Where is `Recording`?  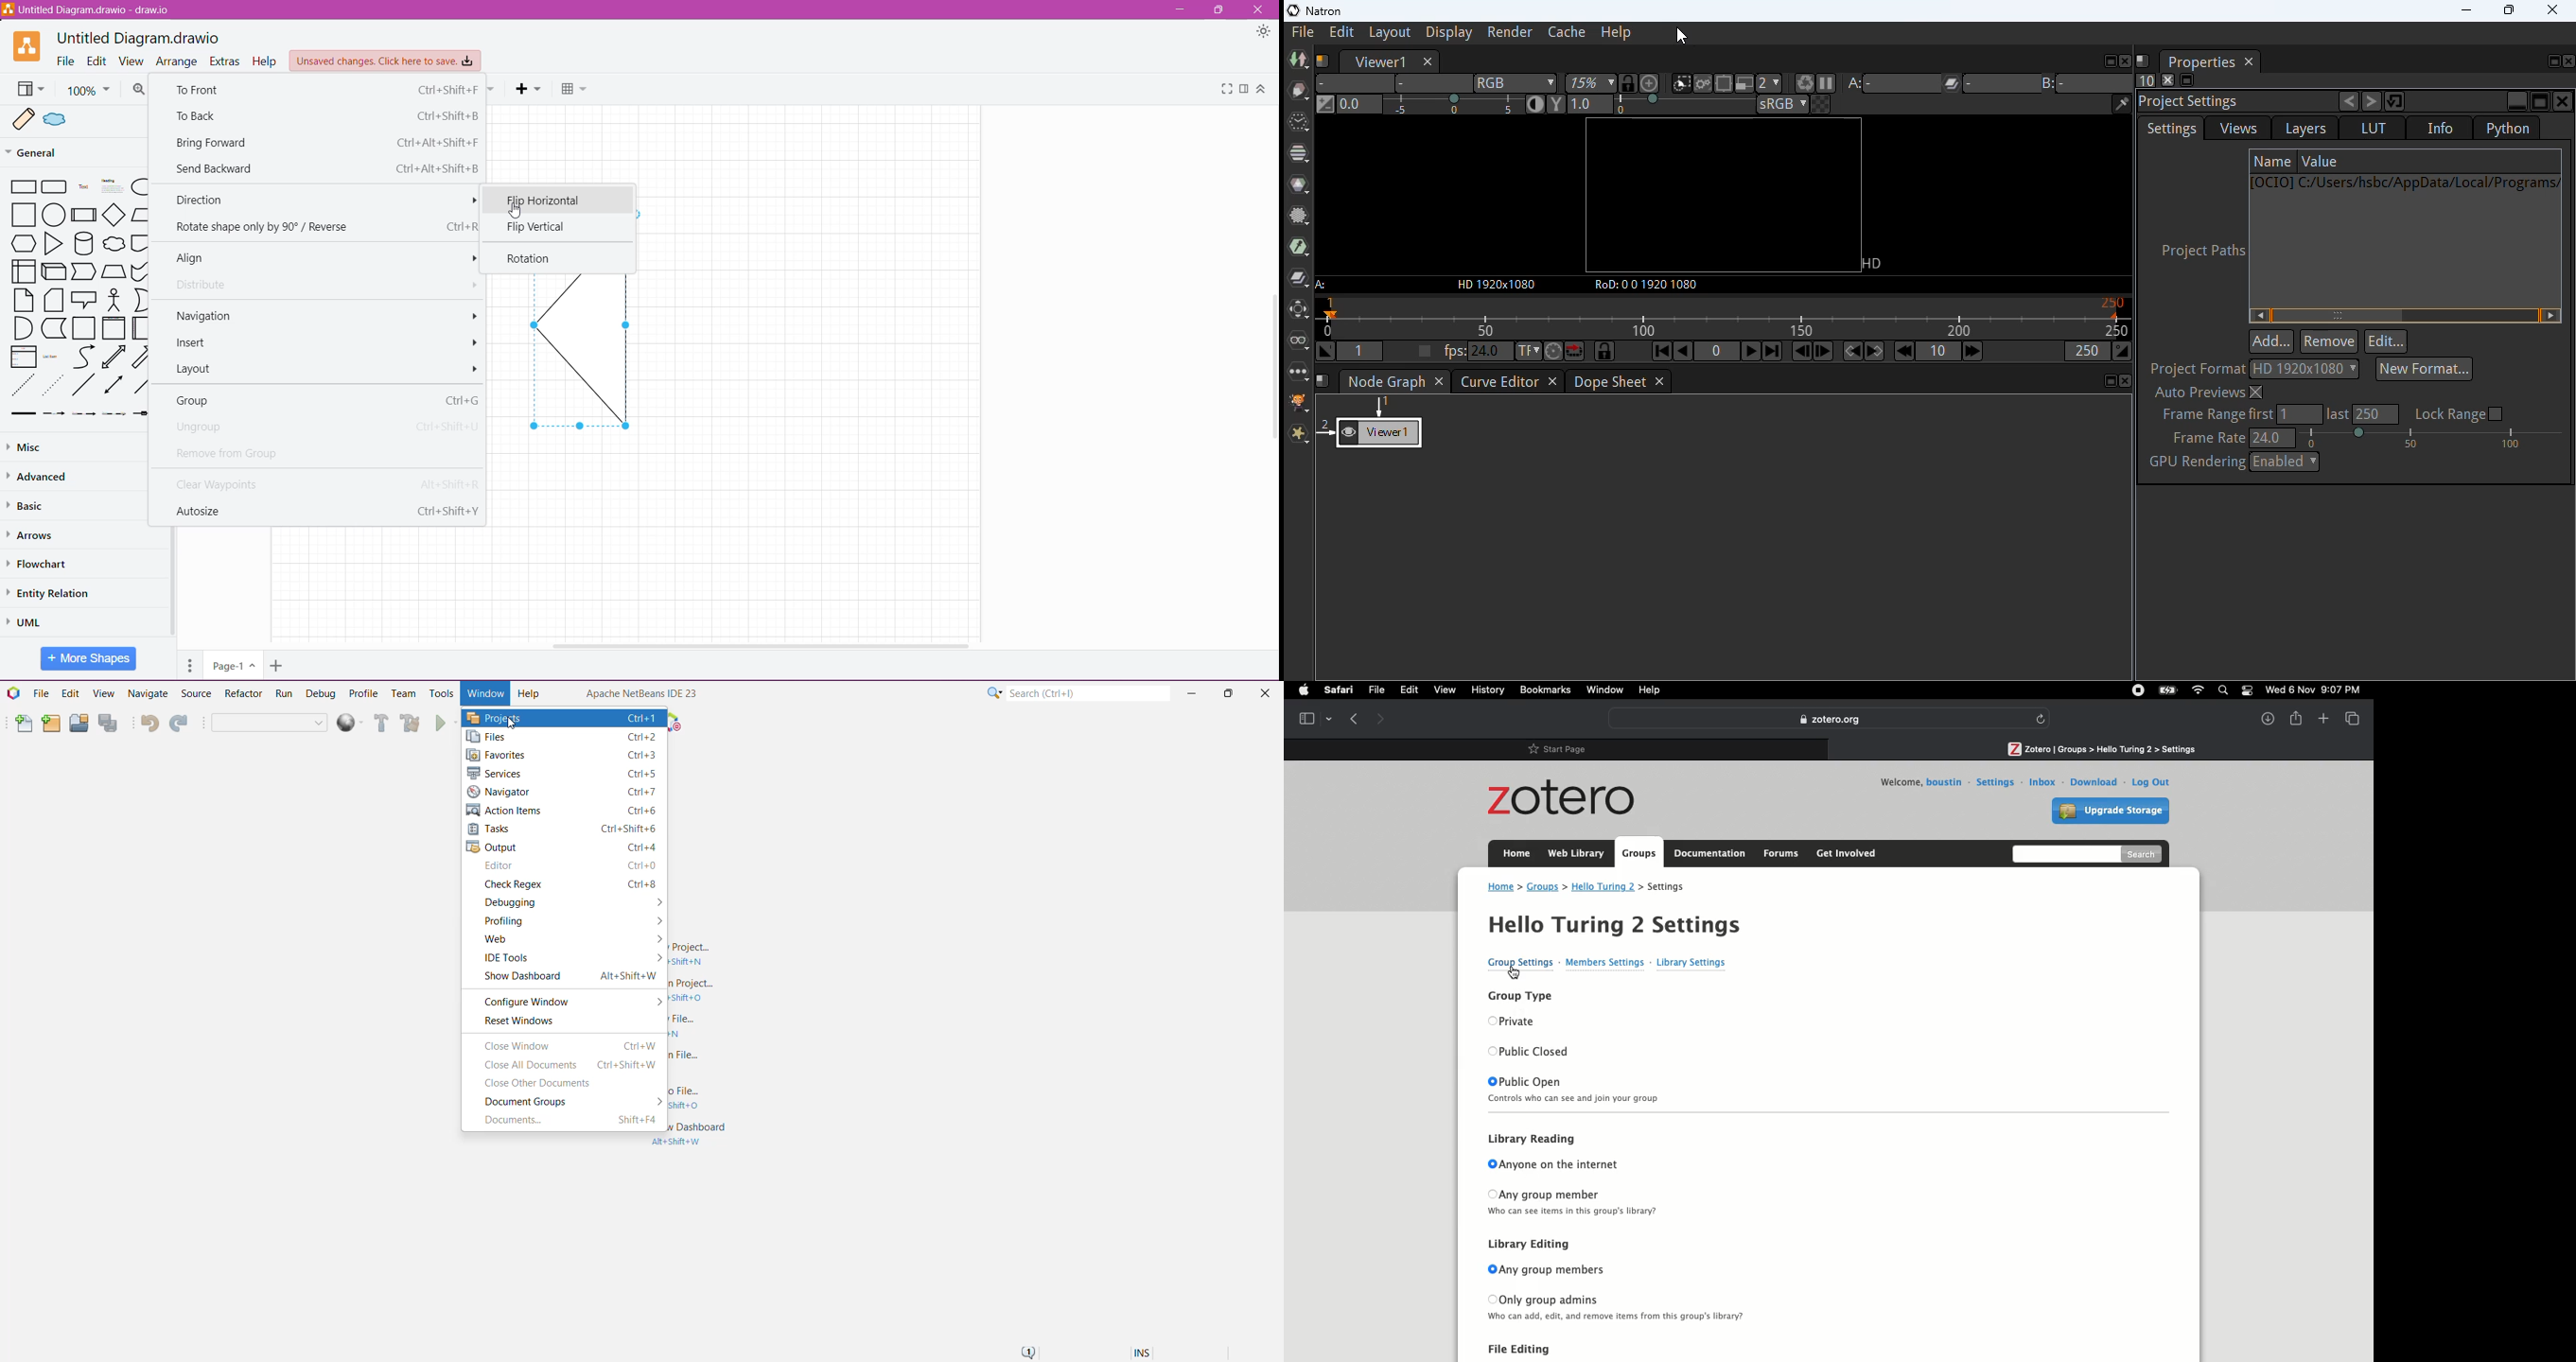
Recording is located at coordinates (2137, 692).